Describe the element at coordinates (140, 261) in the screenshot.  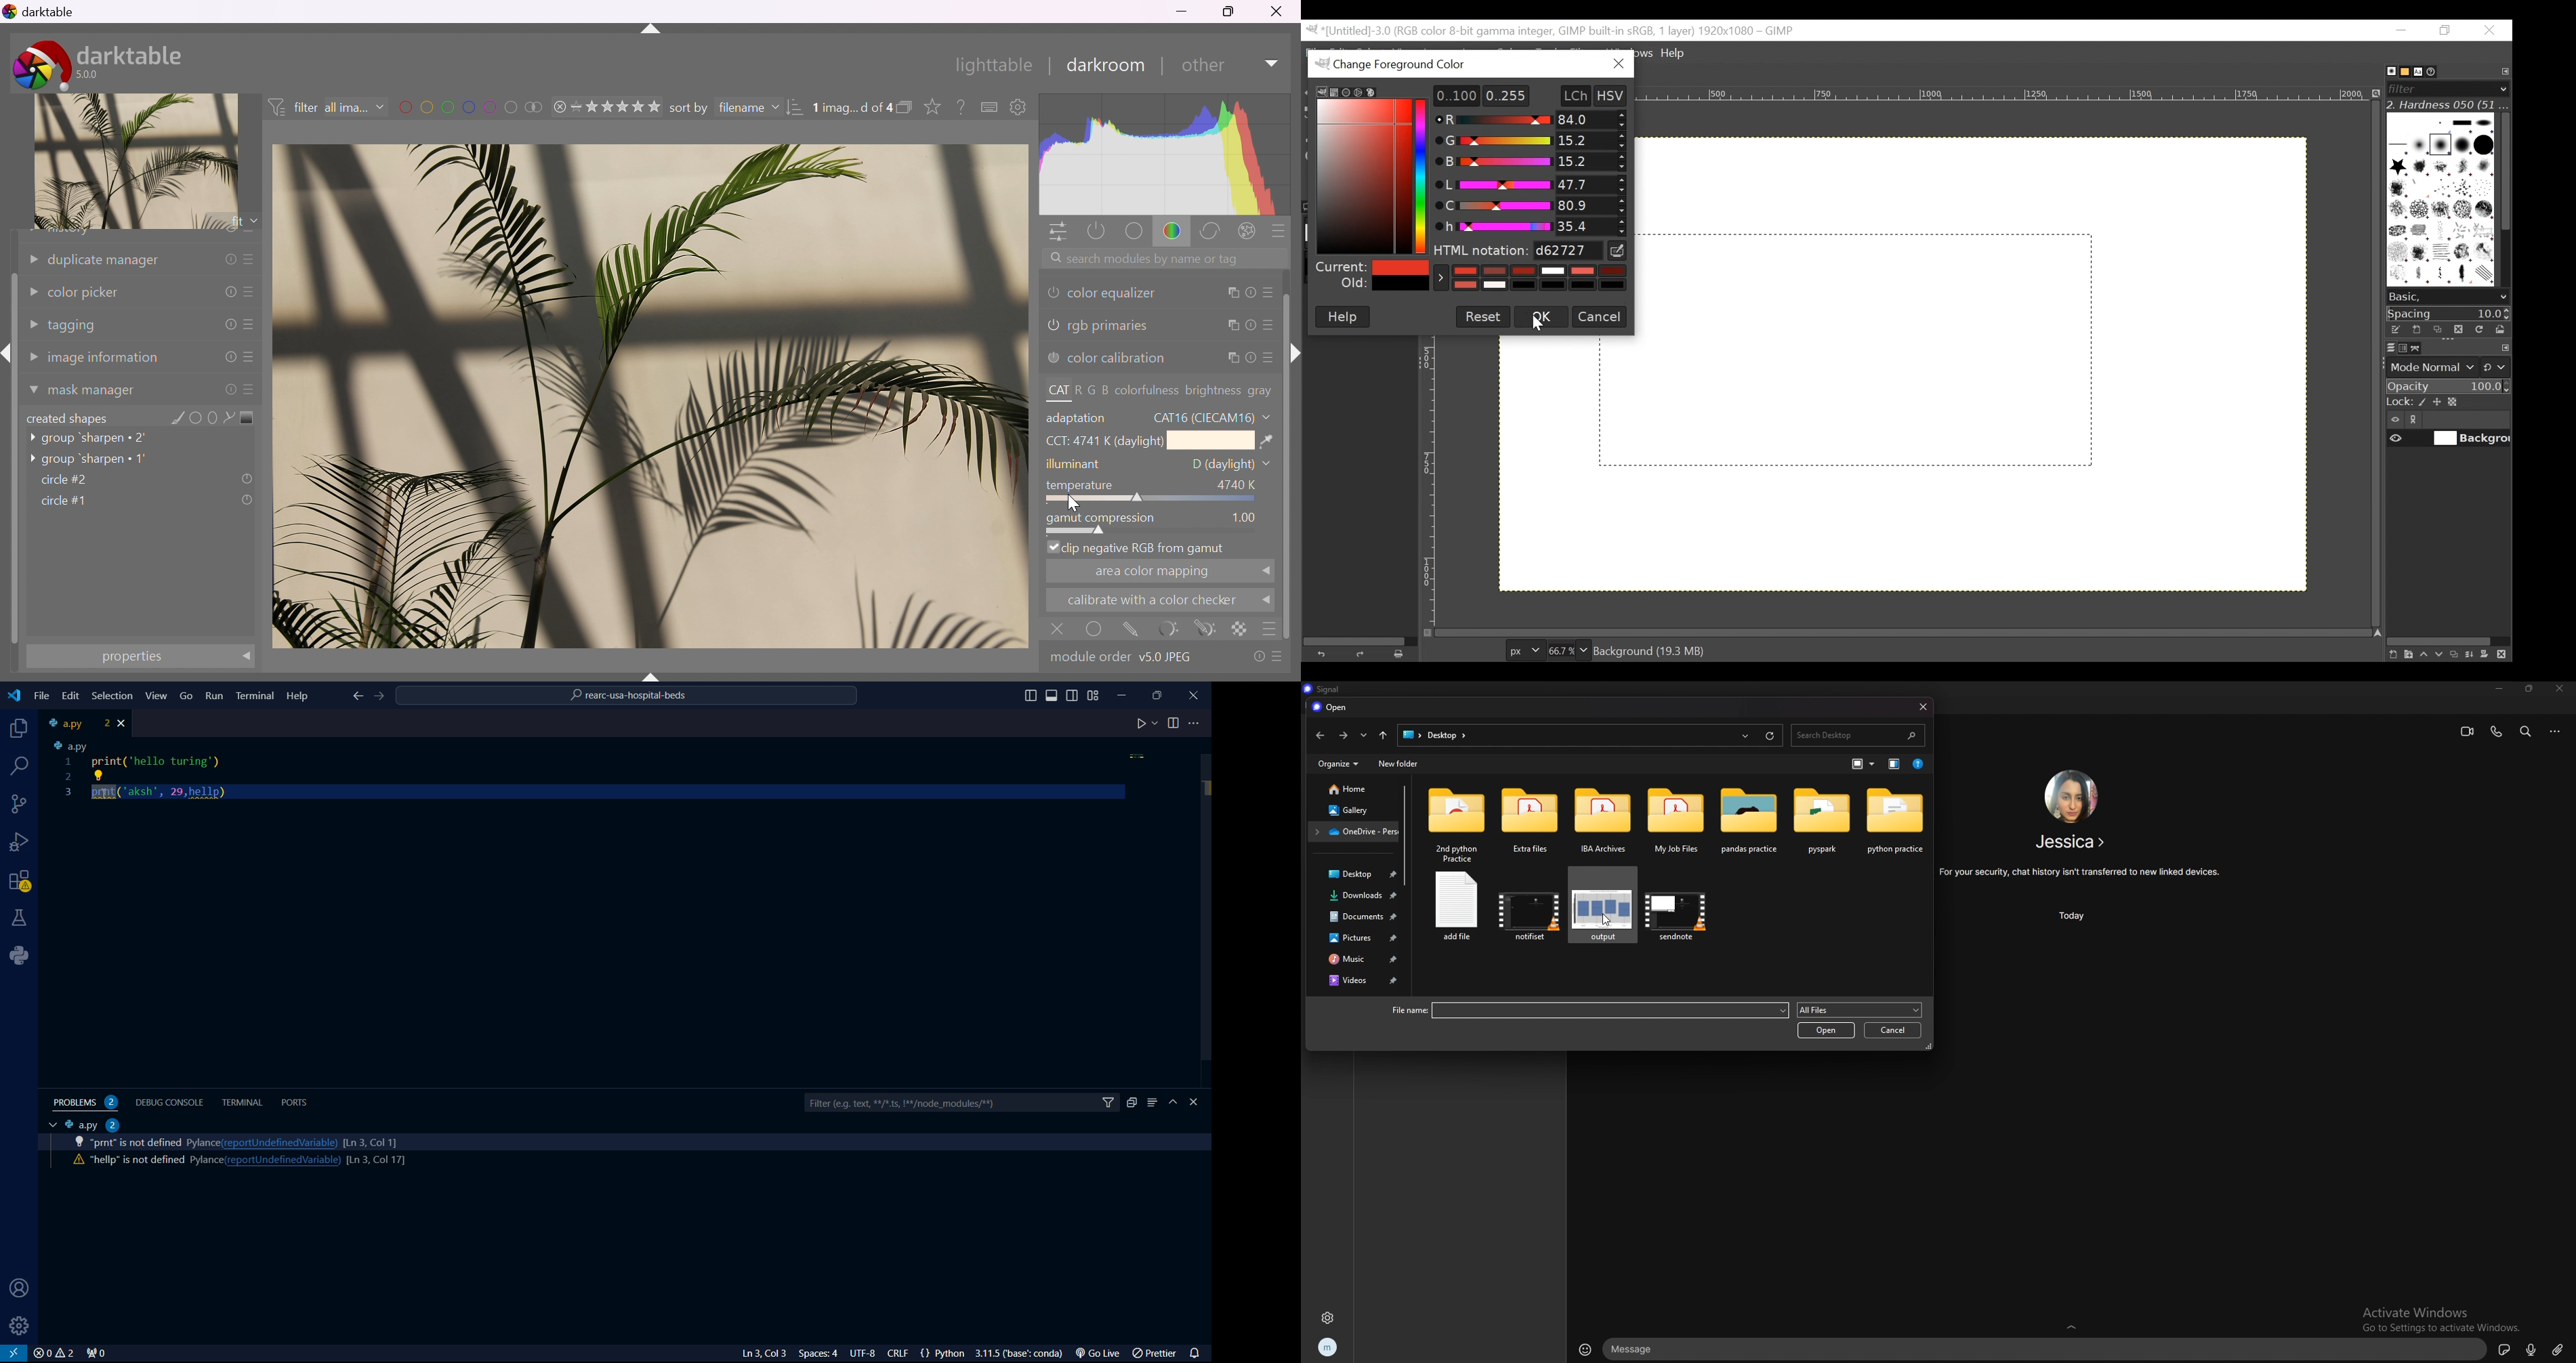
I see `duplicate manager` at that location.